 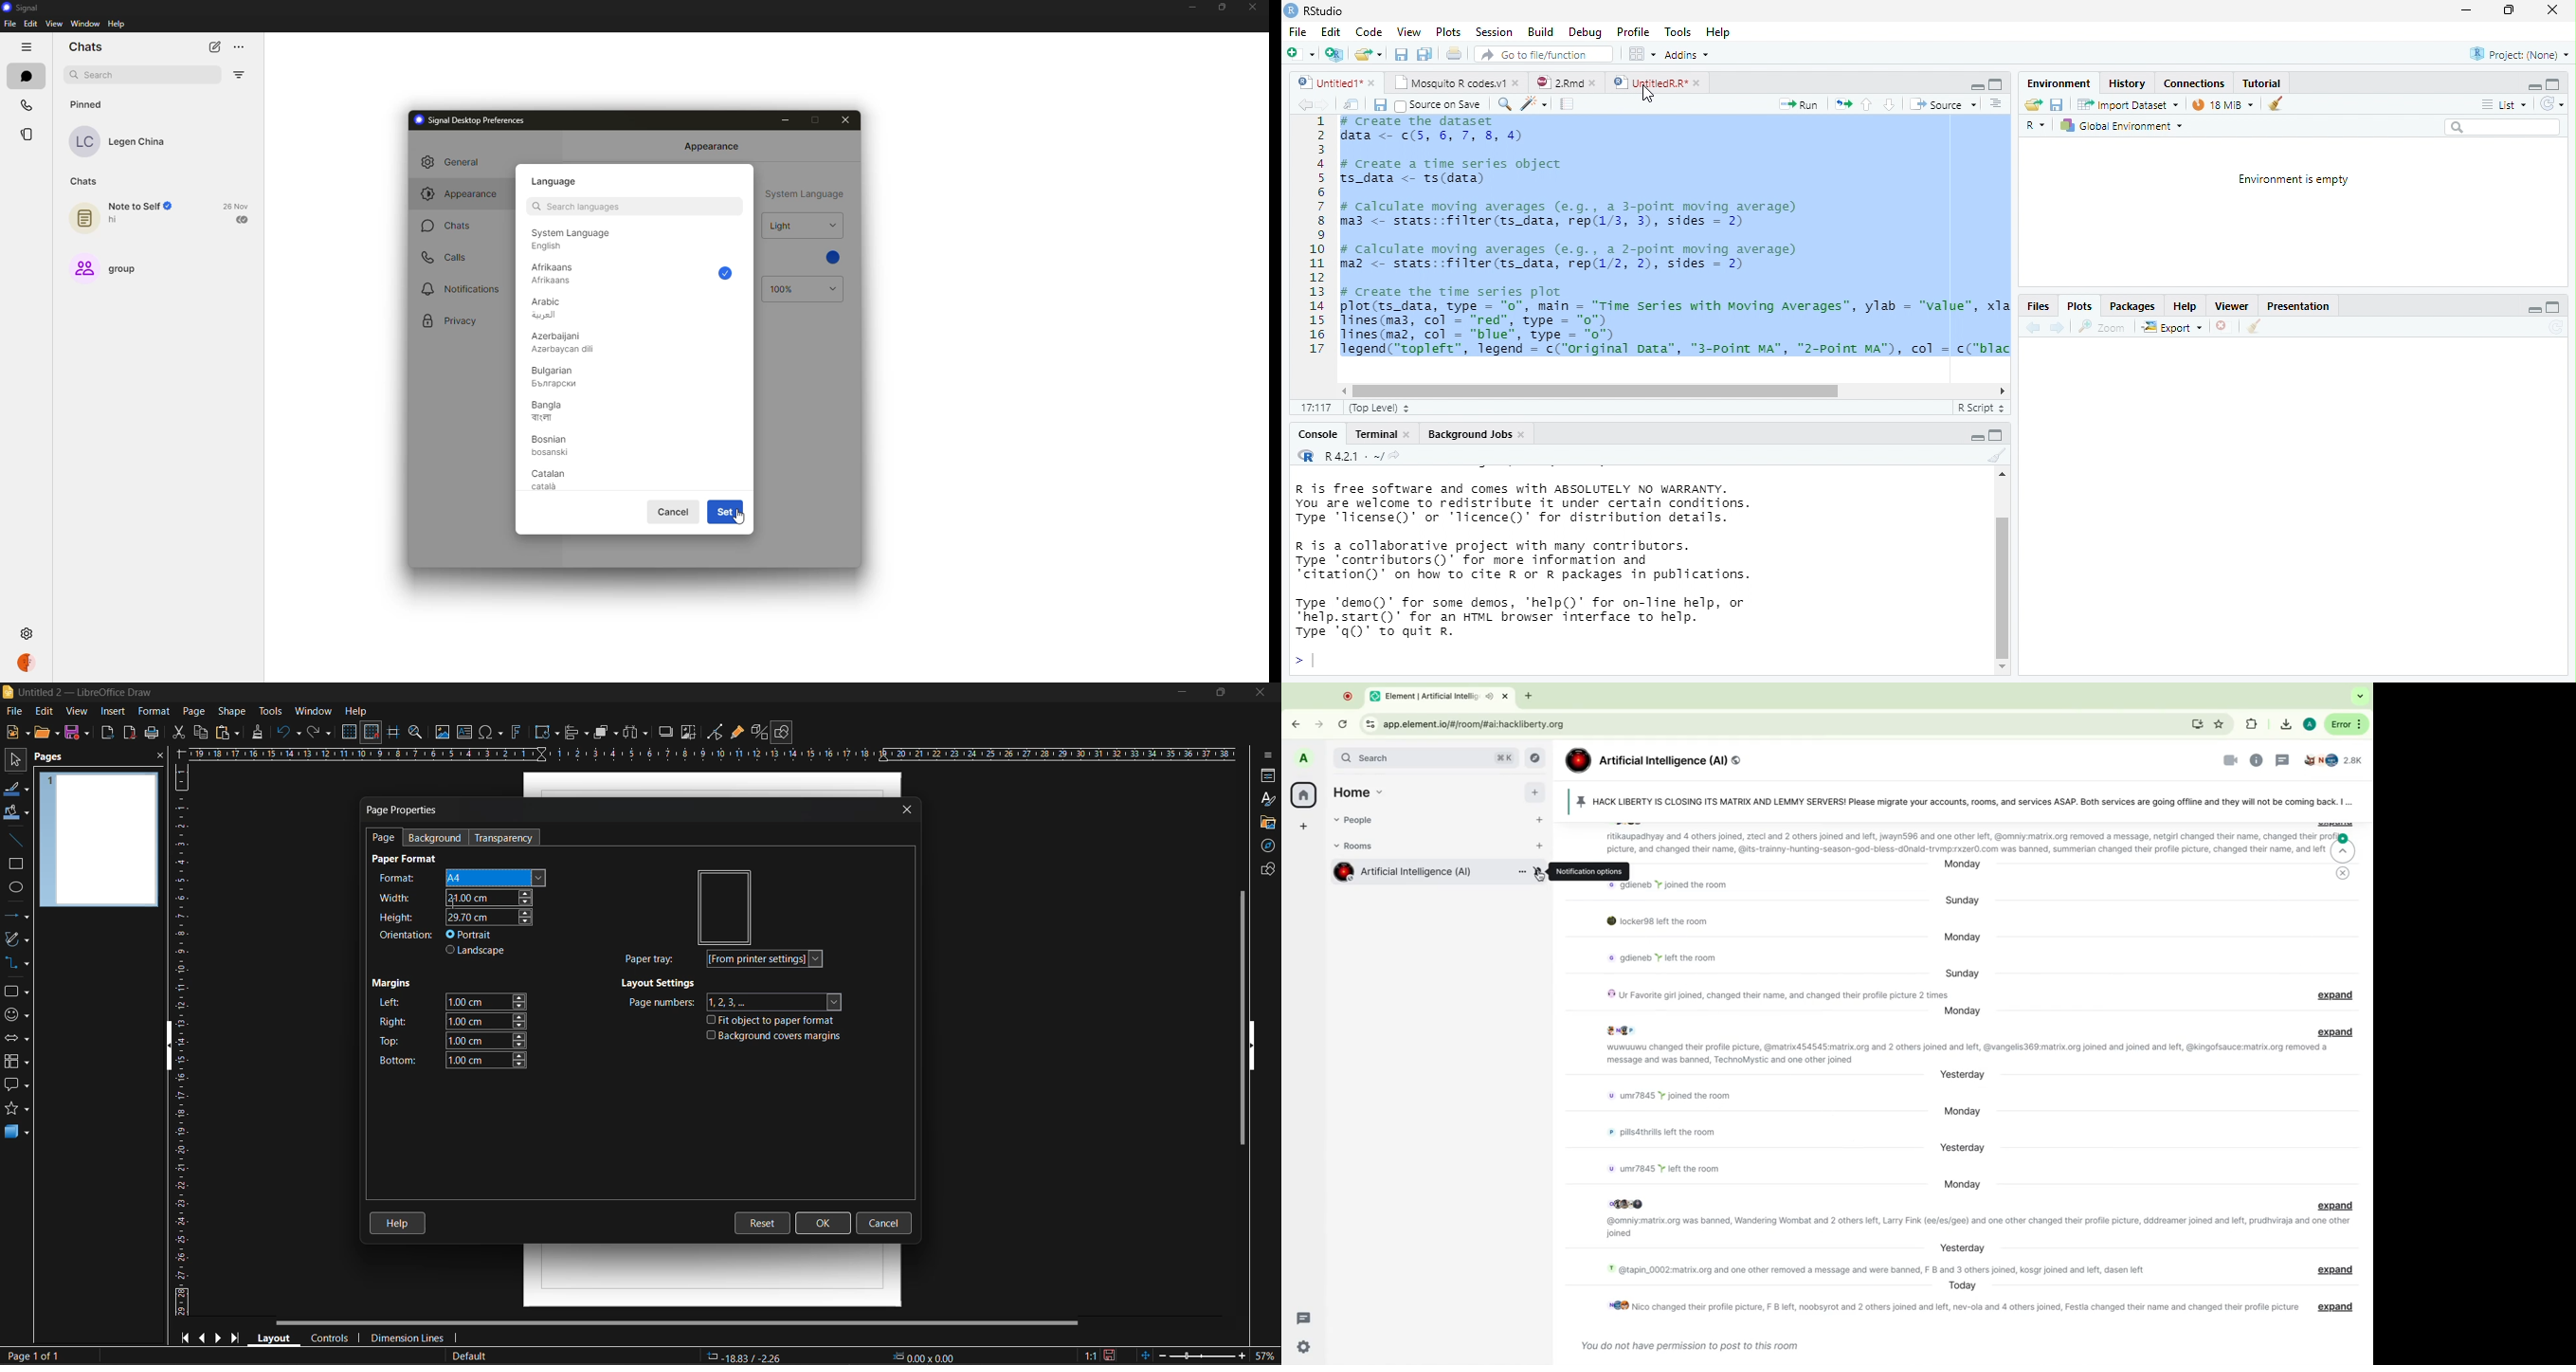 What do you see at coordinates (2033, 105) in the screenshot?
I see `Load workspace` at bounding box center [2033, 105].